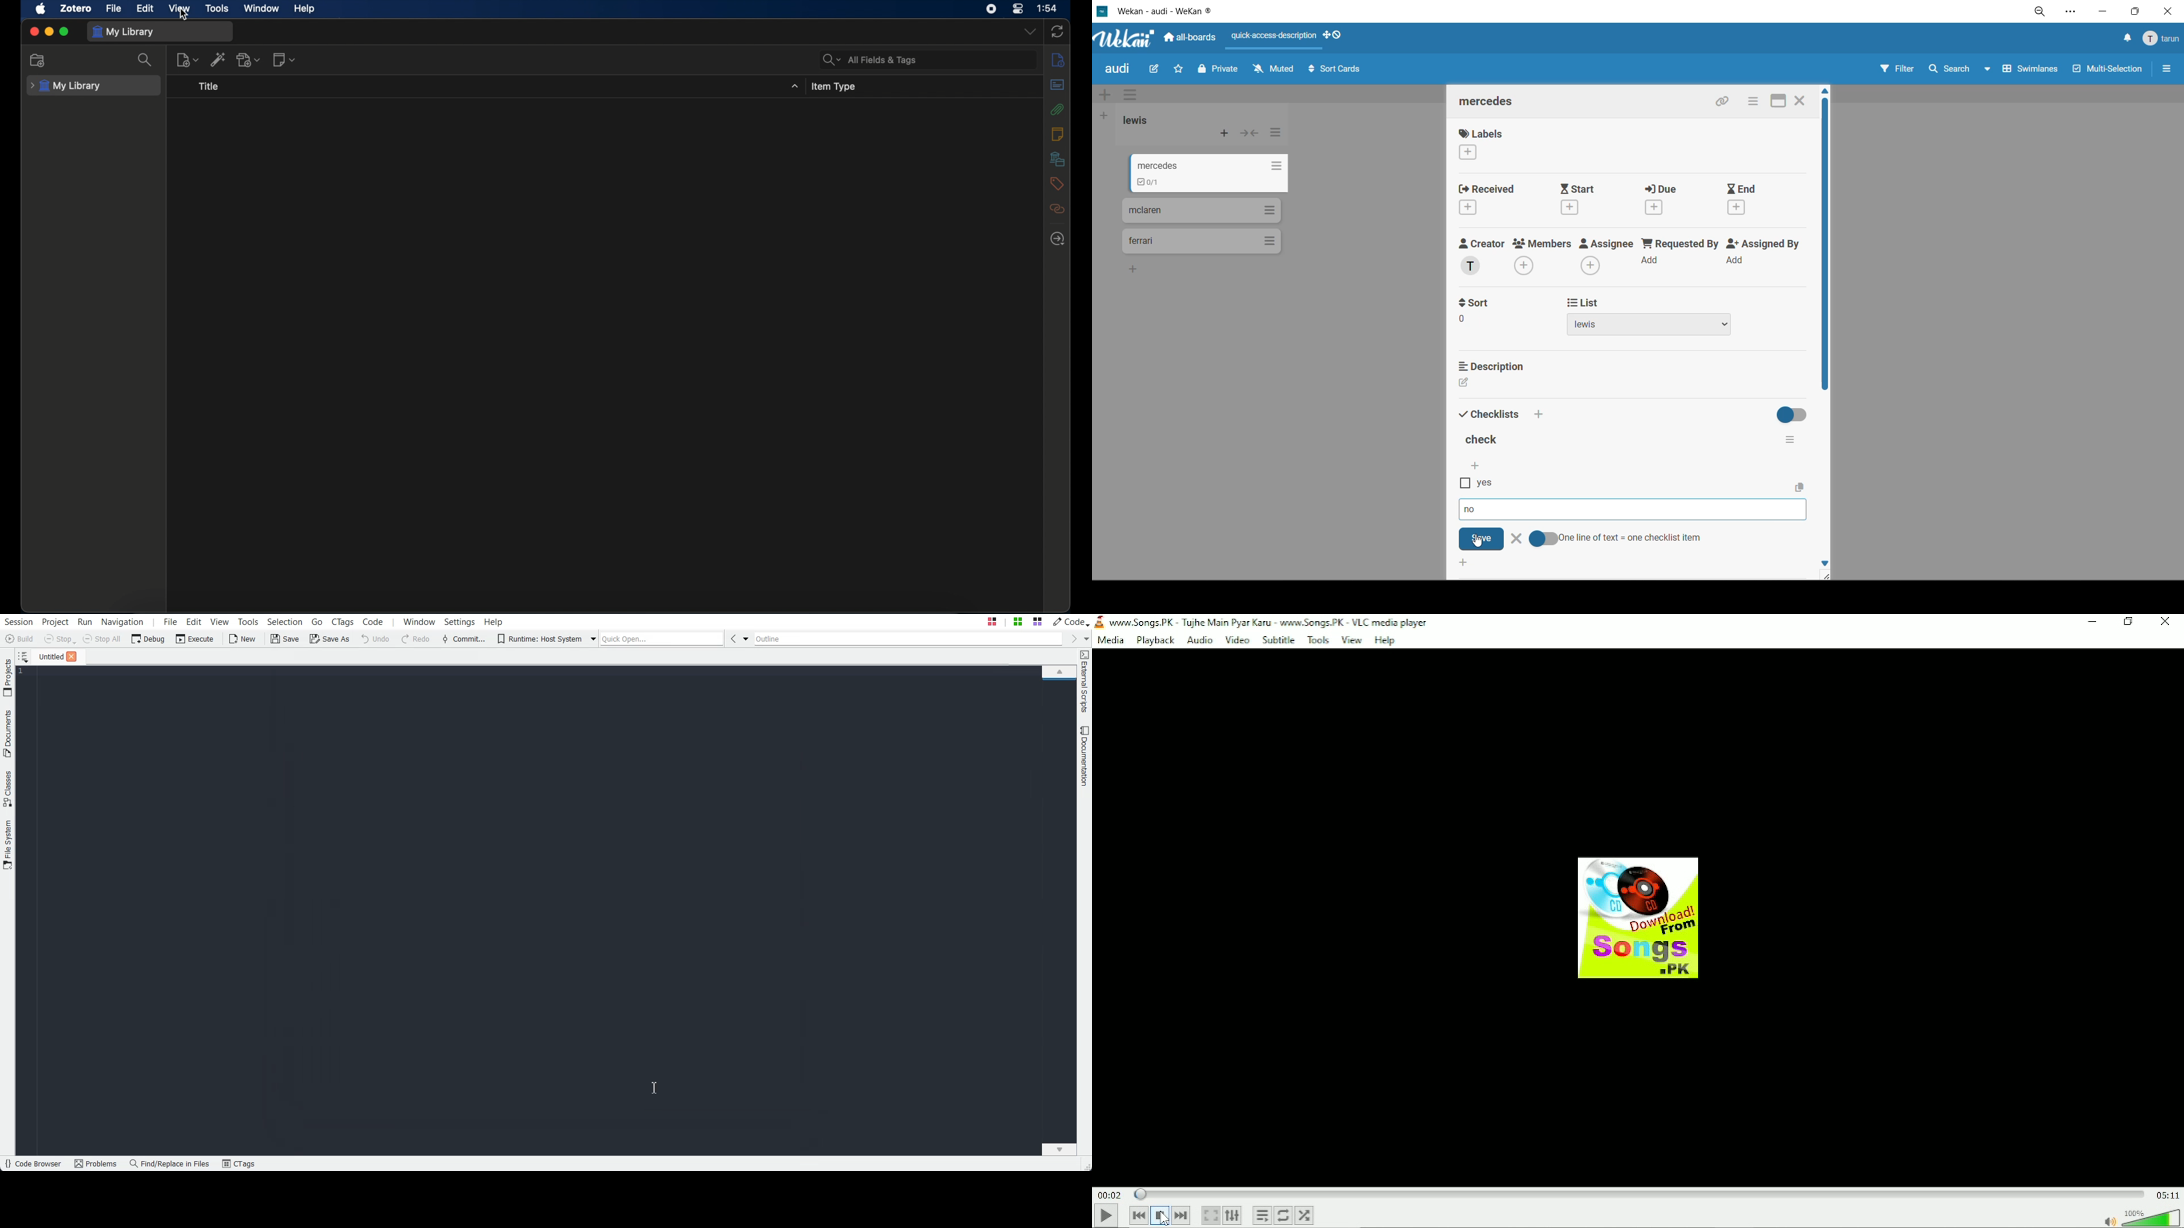 The height and width of the screenshot is (1232, 2184). I want to click on Playback, so click(1156, 640).